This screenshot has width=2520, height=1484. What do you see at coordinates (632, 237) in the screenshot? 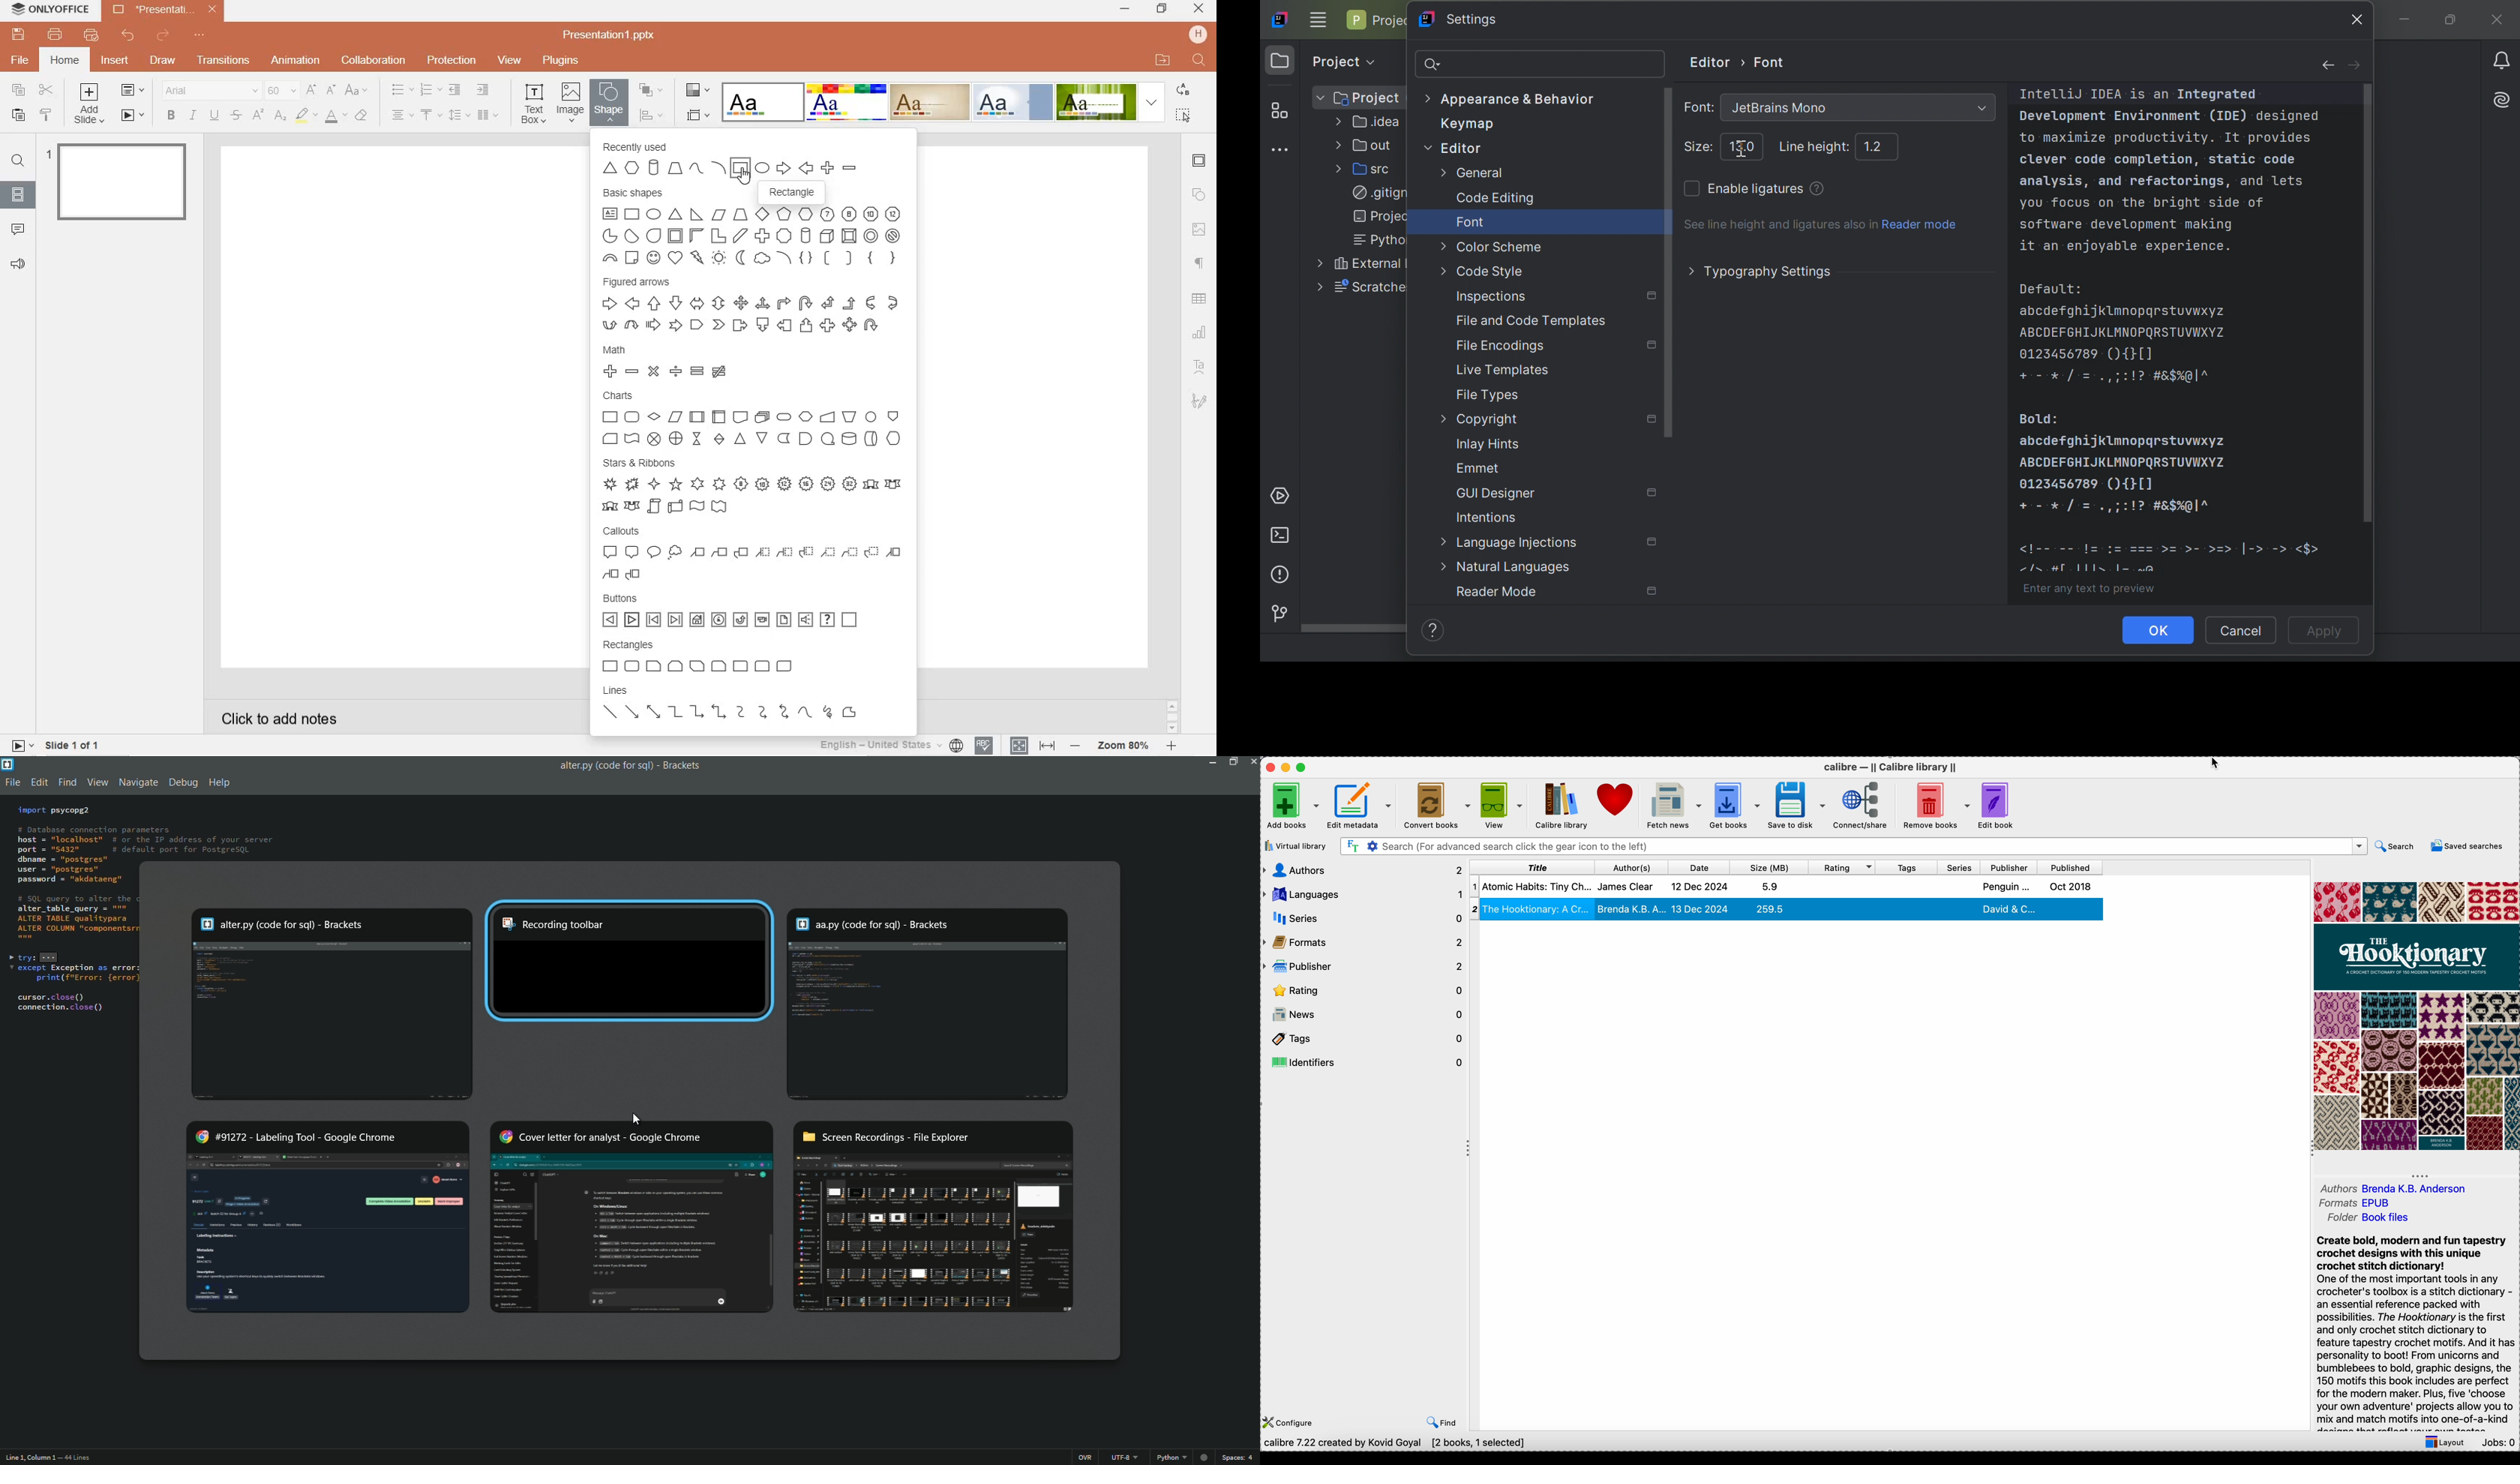
I see `Chord` at bounding box center [632, 237].